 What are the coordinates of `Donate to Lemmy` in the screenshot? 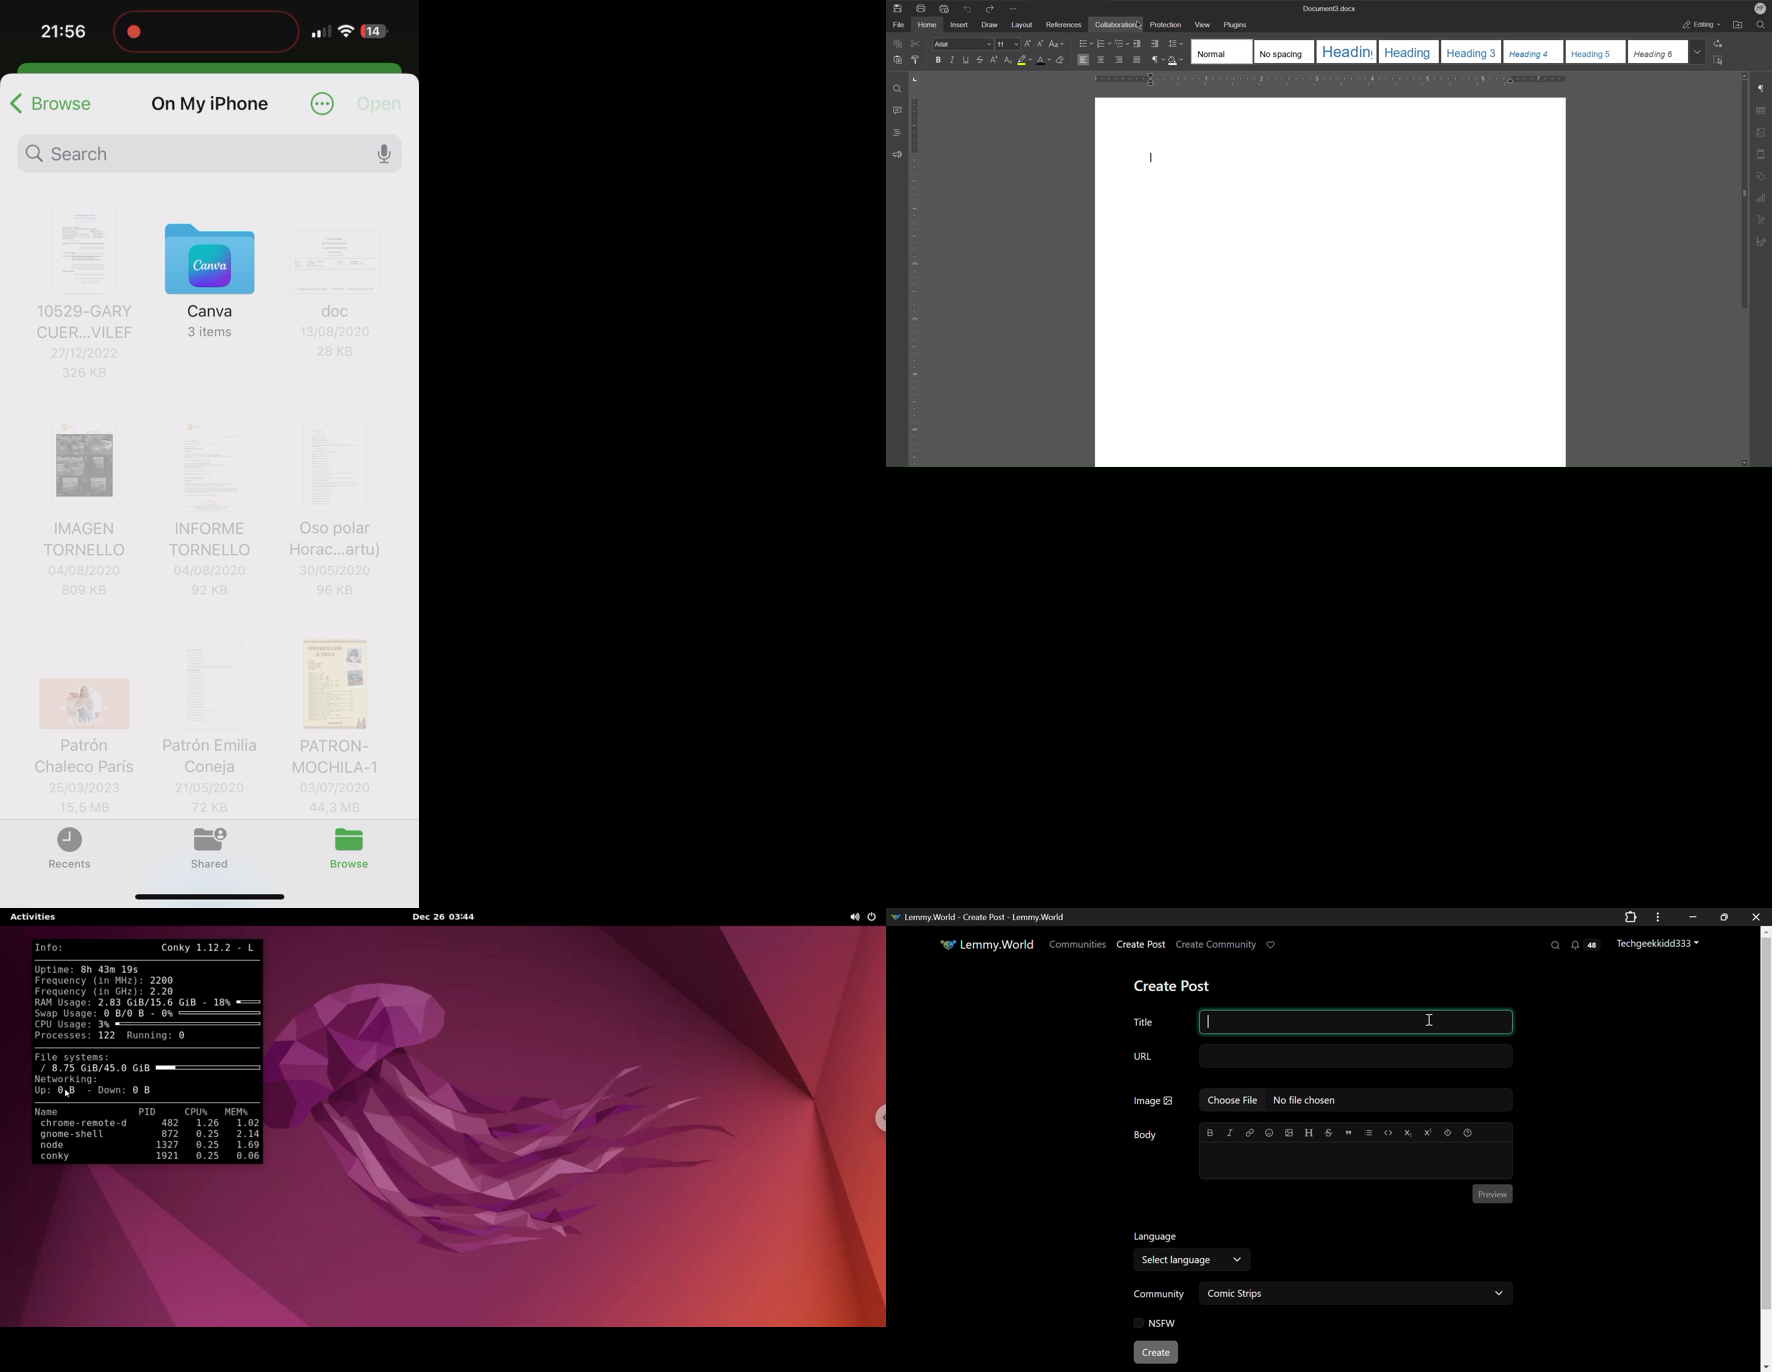 It's located at (1271, 945).